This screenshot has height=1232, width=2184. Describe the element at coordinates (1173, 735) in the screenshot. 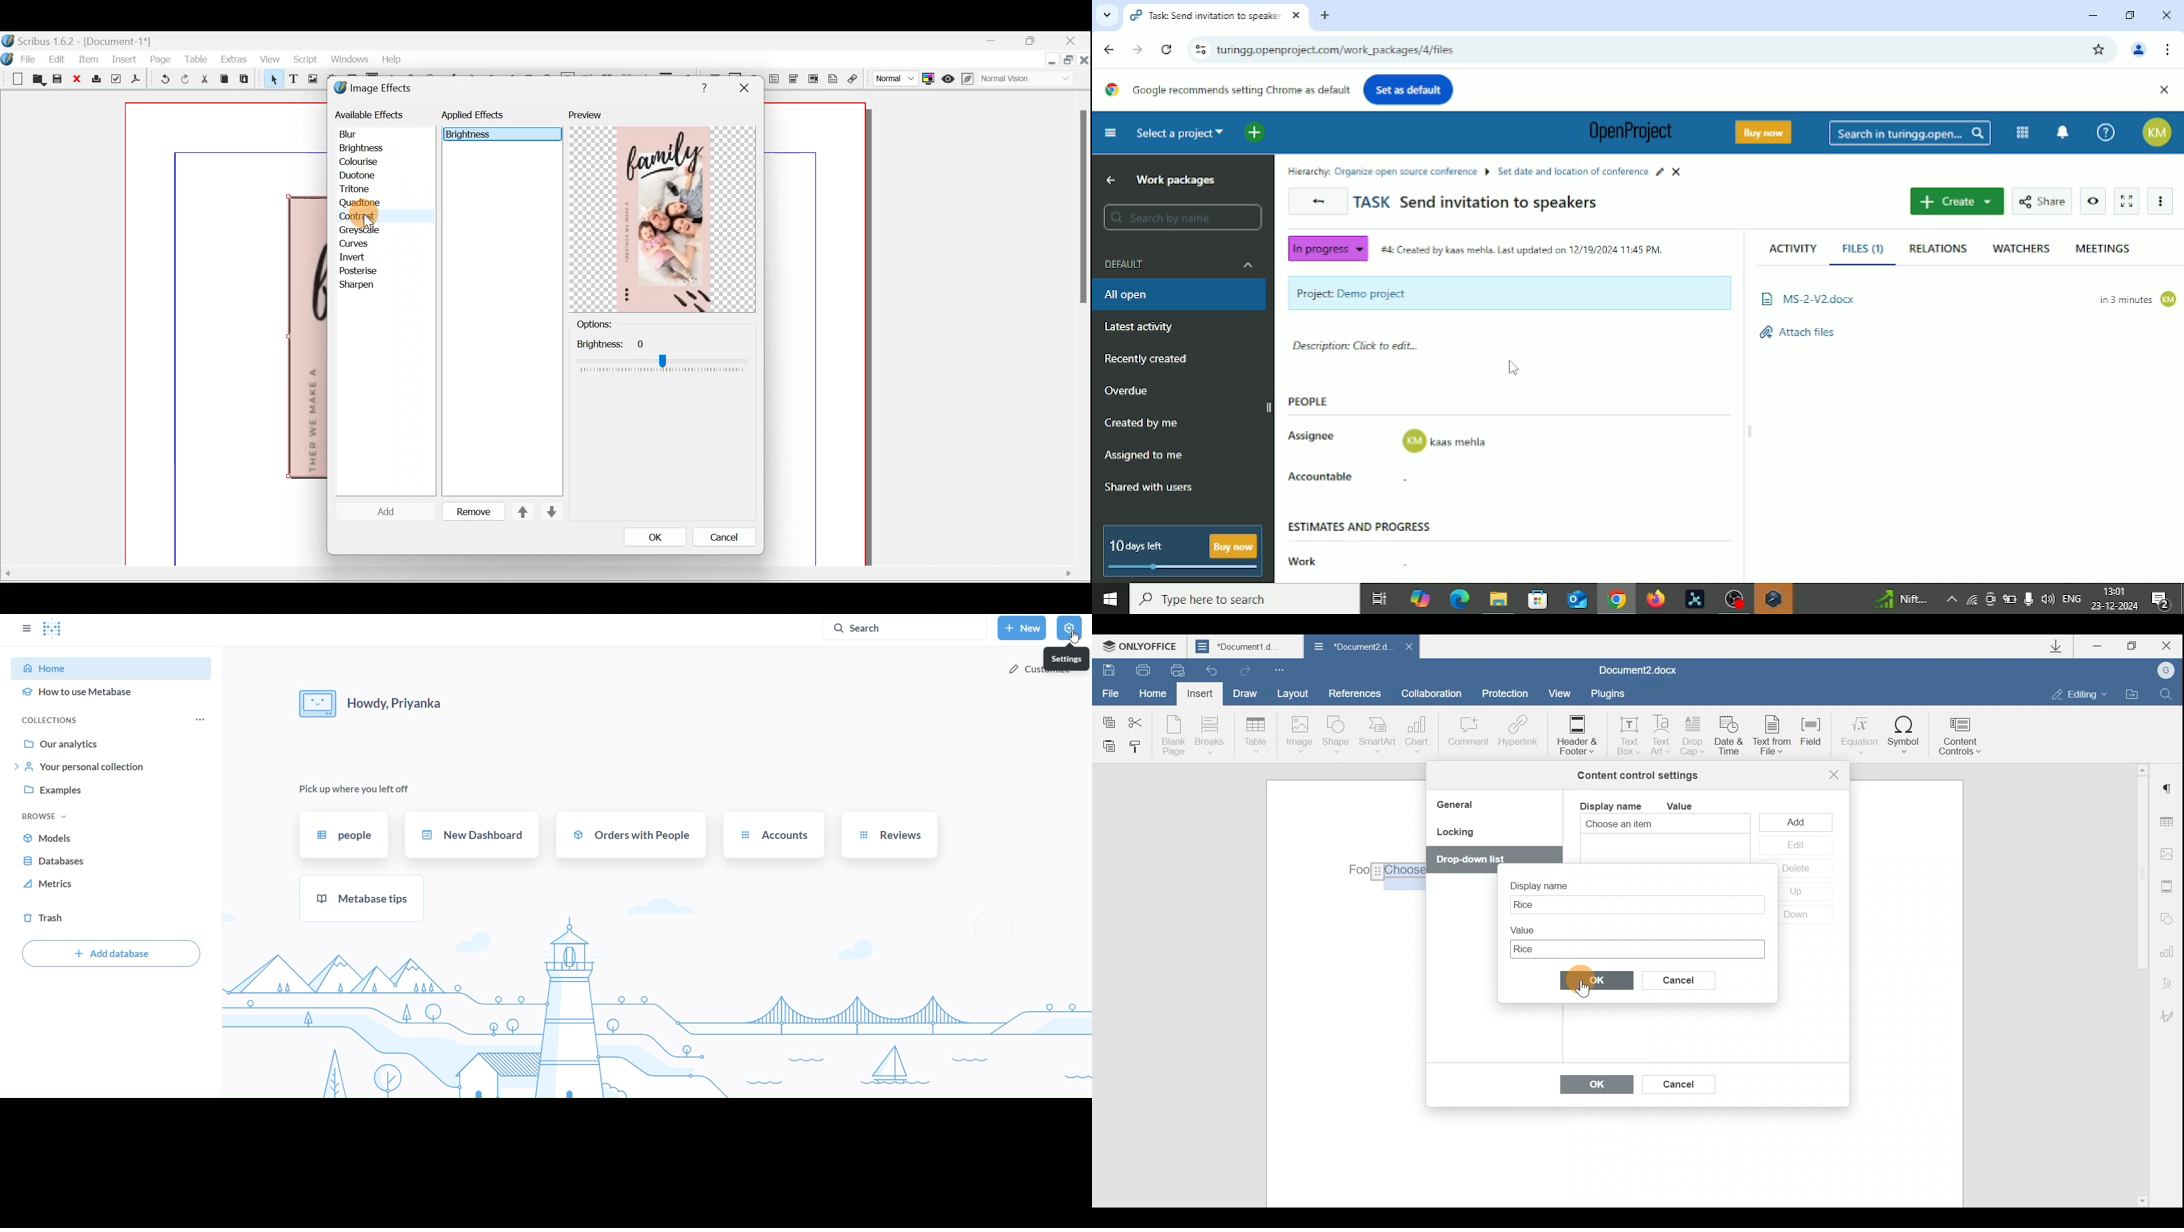

I see `Blank page` at that location.